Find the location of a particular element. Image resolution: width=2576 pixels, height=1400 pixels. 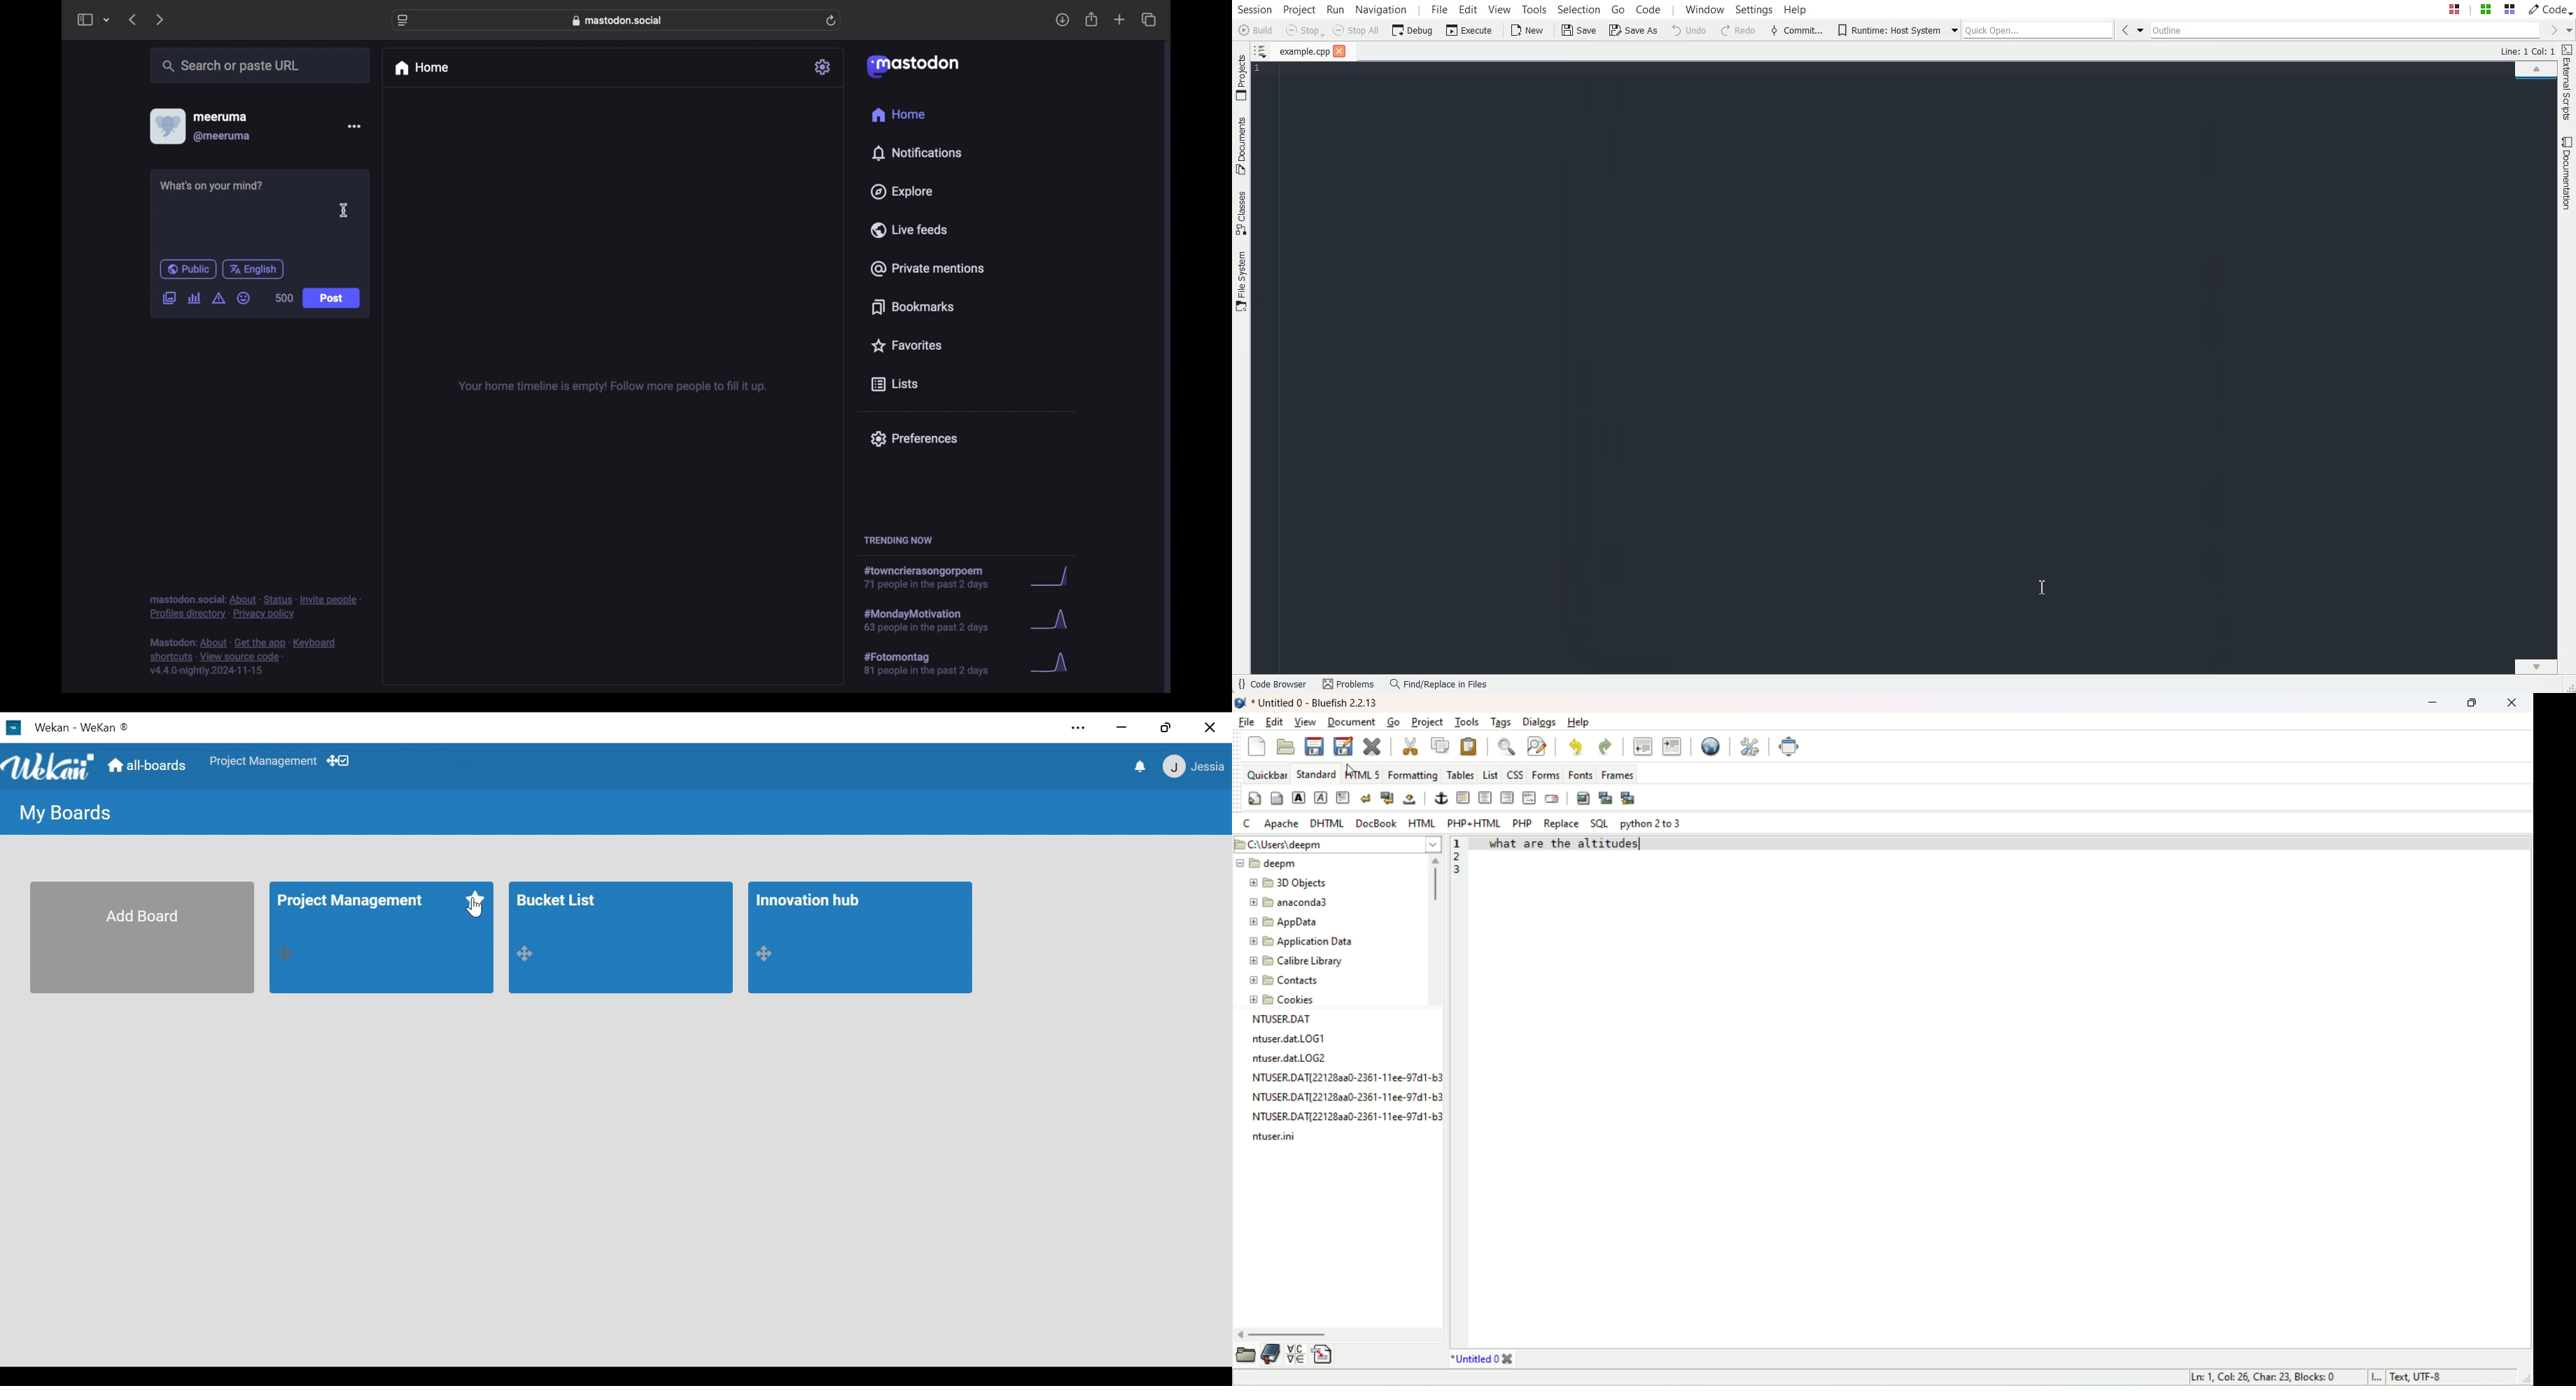

list is located at coordinates (1490, 772).